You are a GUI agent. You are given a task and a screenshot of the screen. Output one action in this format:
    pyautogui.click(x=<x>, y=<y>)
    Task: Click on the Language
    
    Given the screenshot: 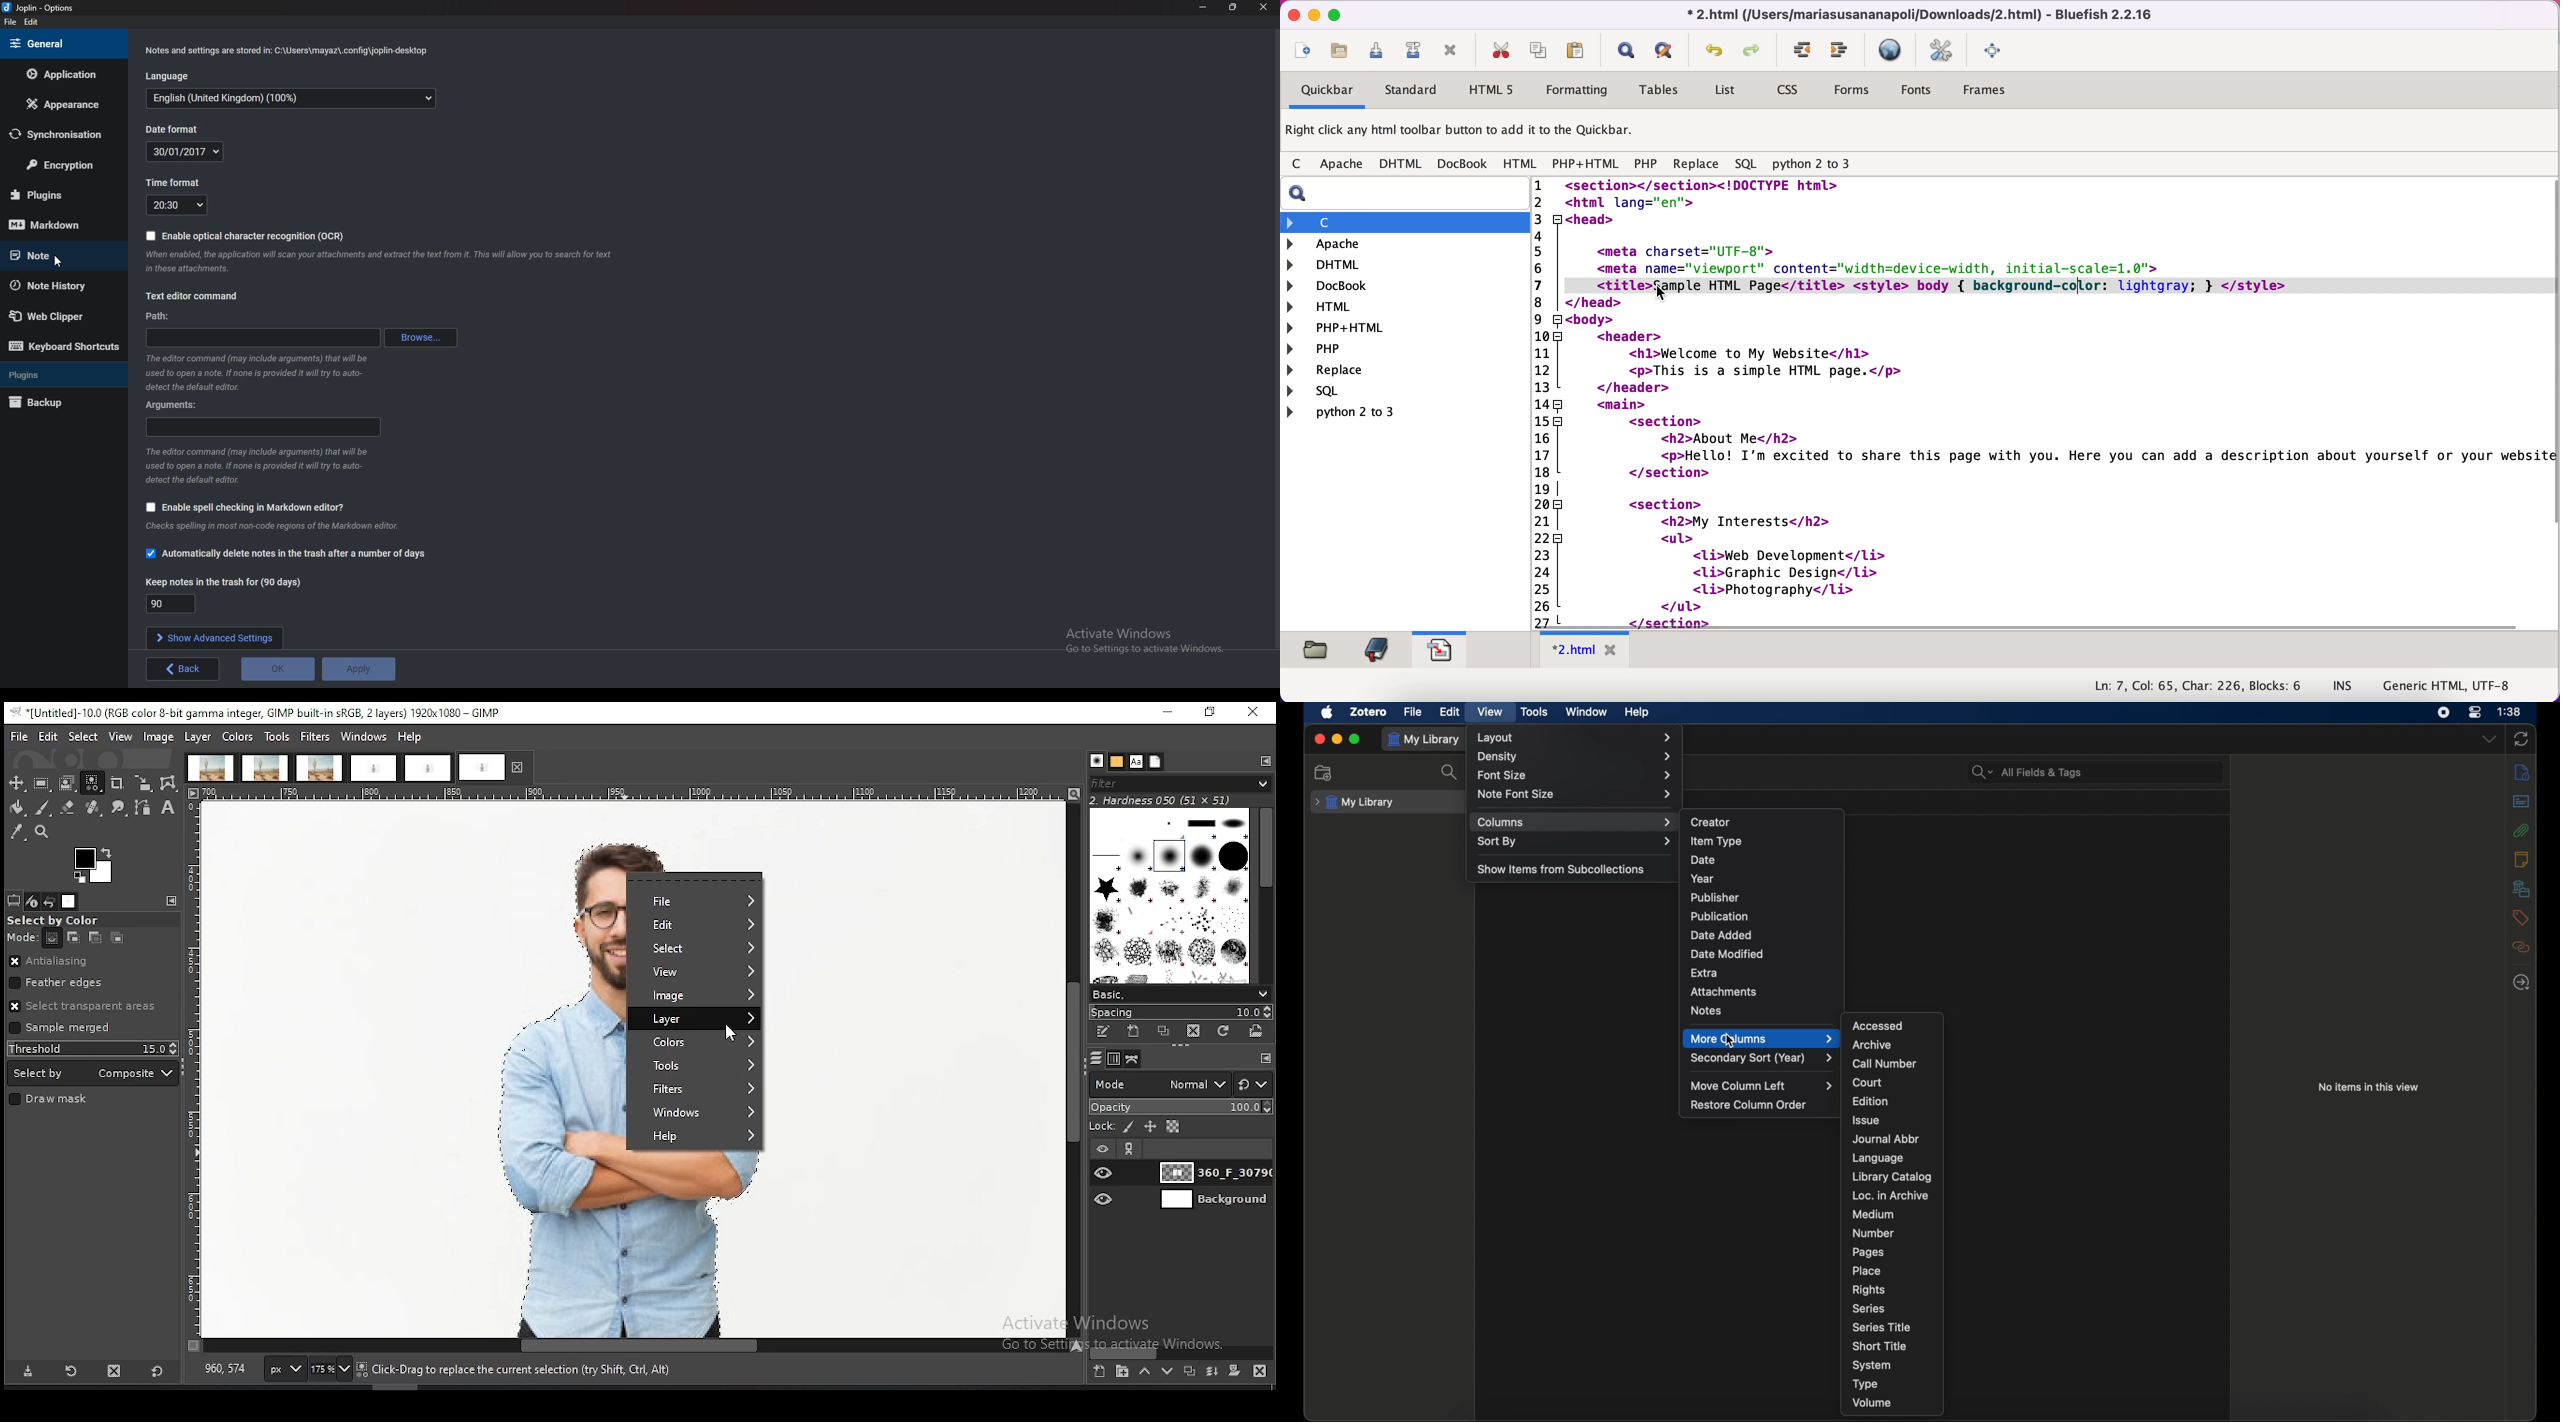 What is the action you would take?
    pyautogui.click(x=291, y=99)
    